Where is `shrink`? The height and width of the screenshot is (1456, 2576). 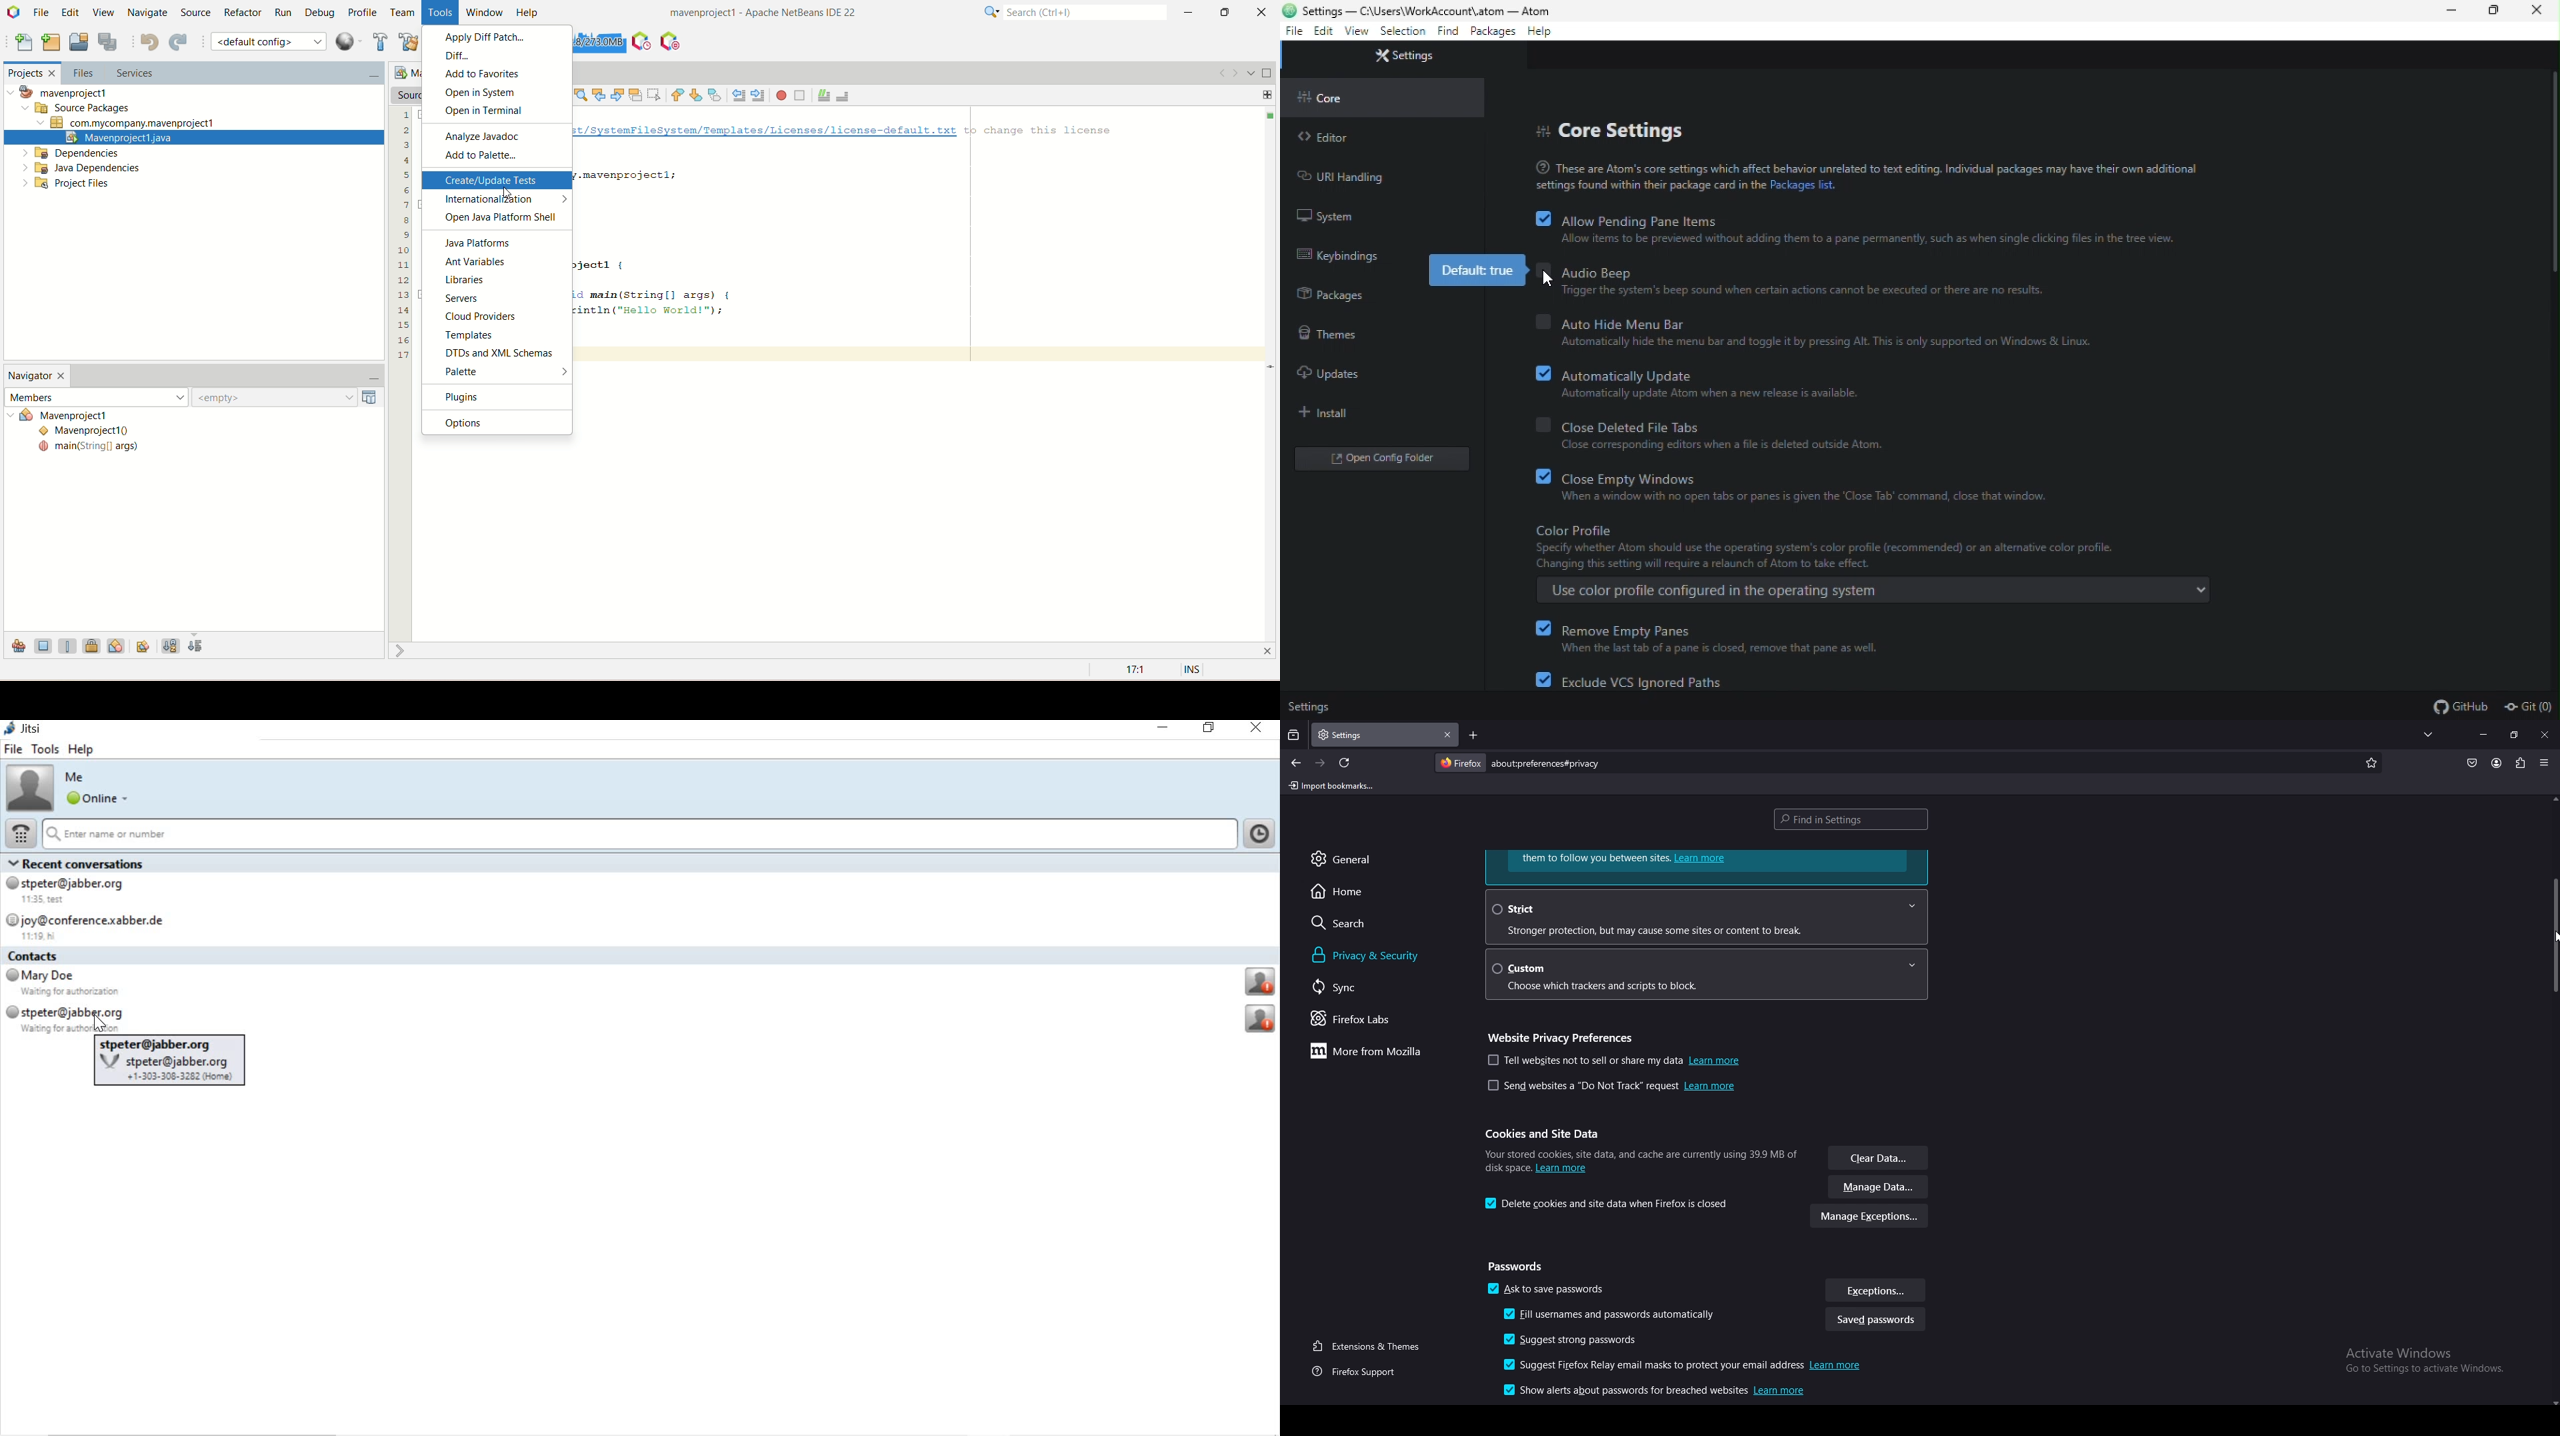
shrink is located at coordinates (402, 651).